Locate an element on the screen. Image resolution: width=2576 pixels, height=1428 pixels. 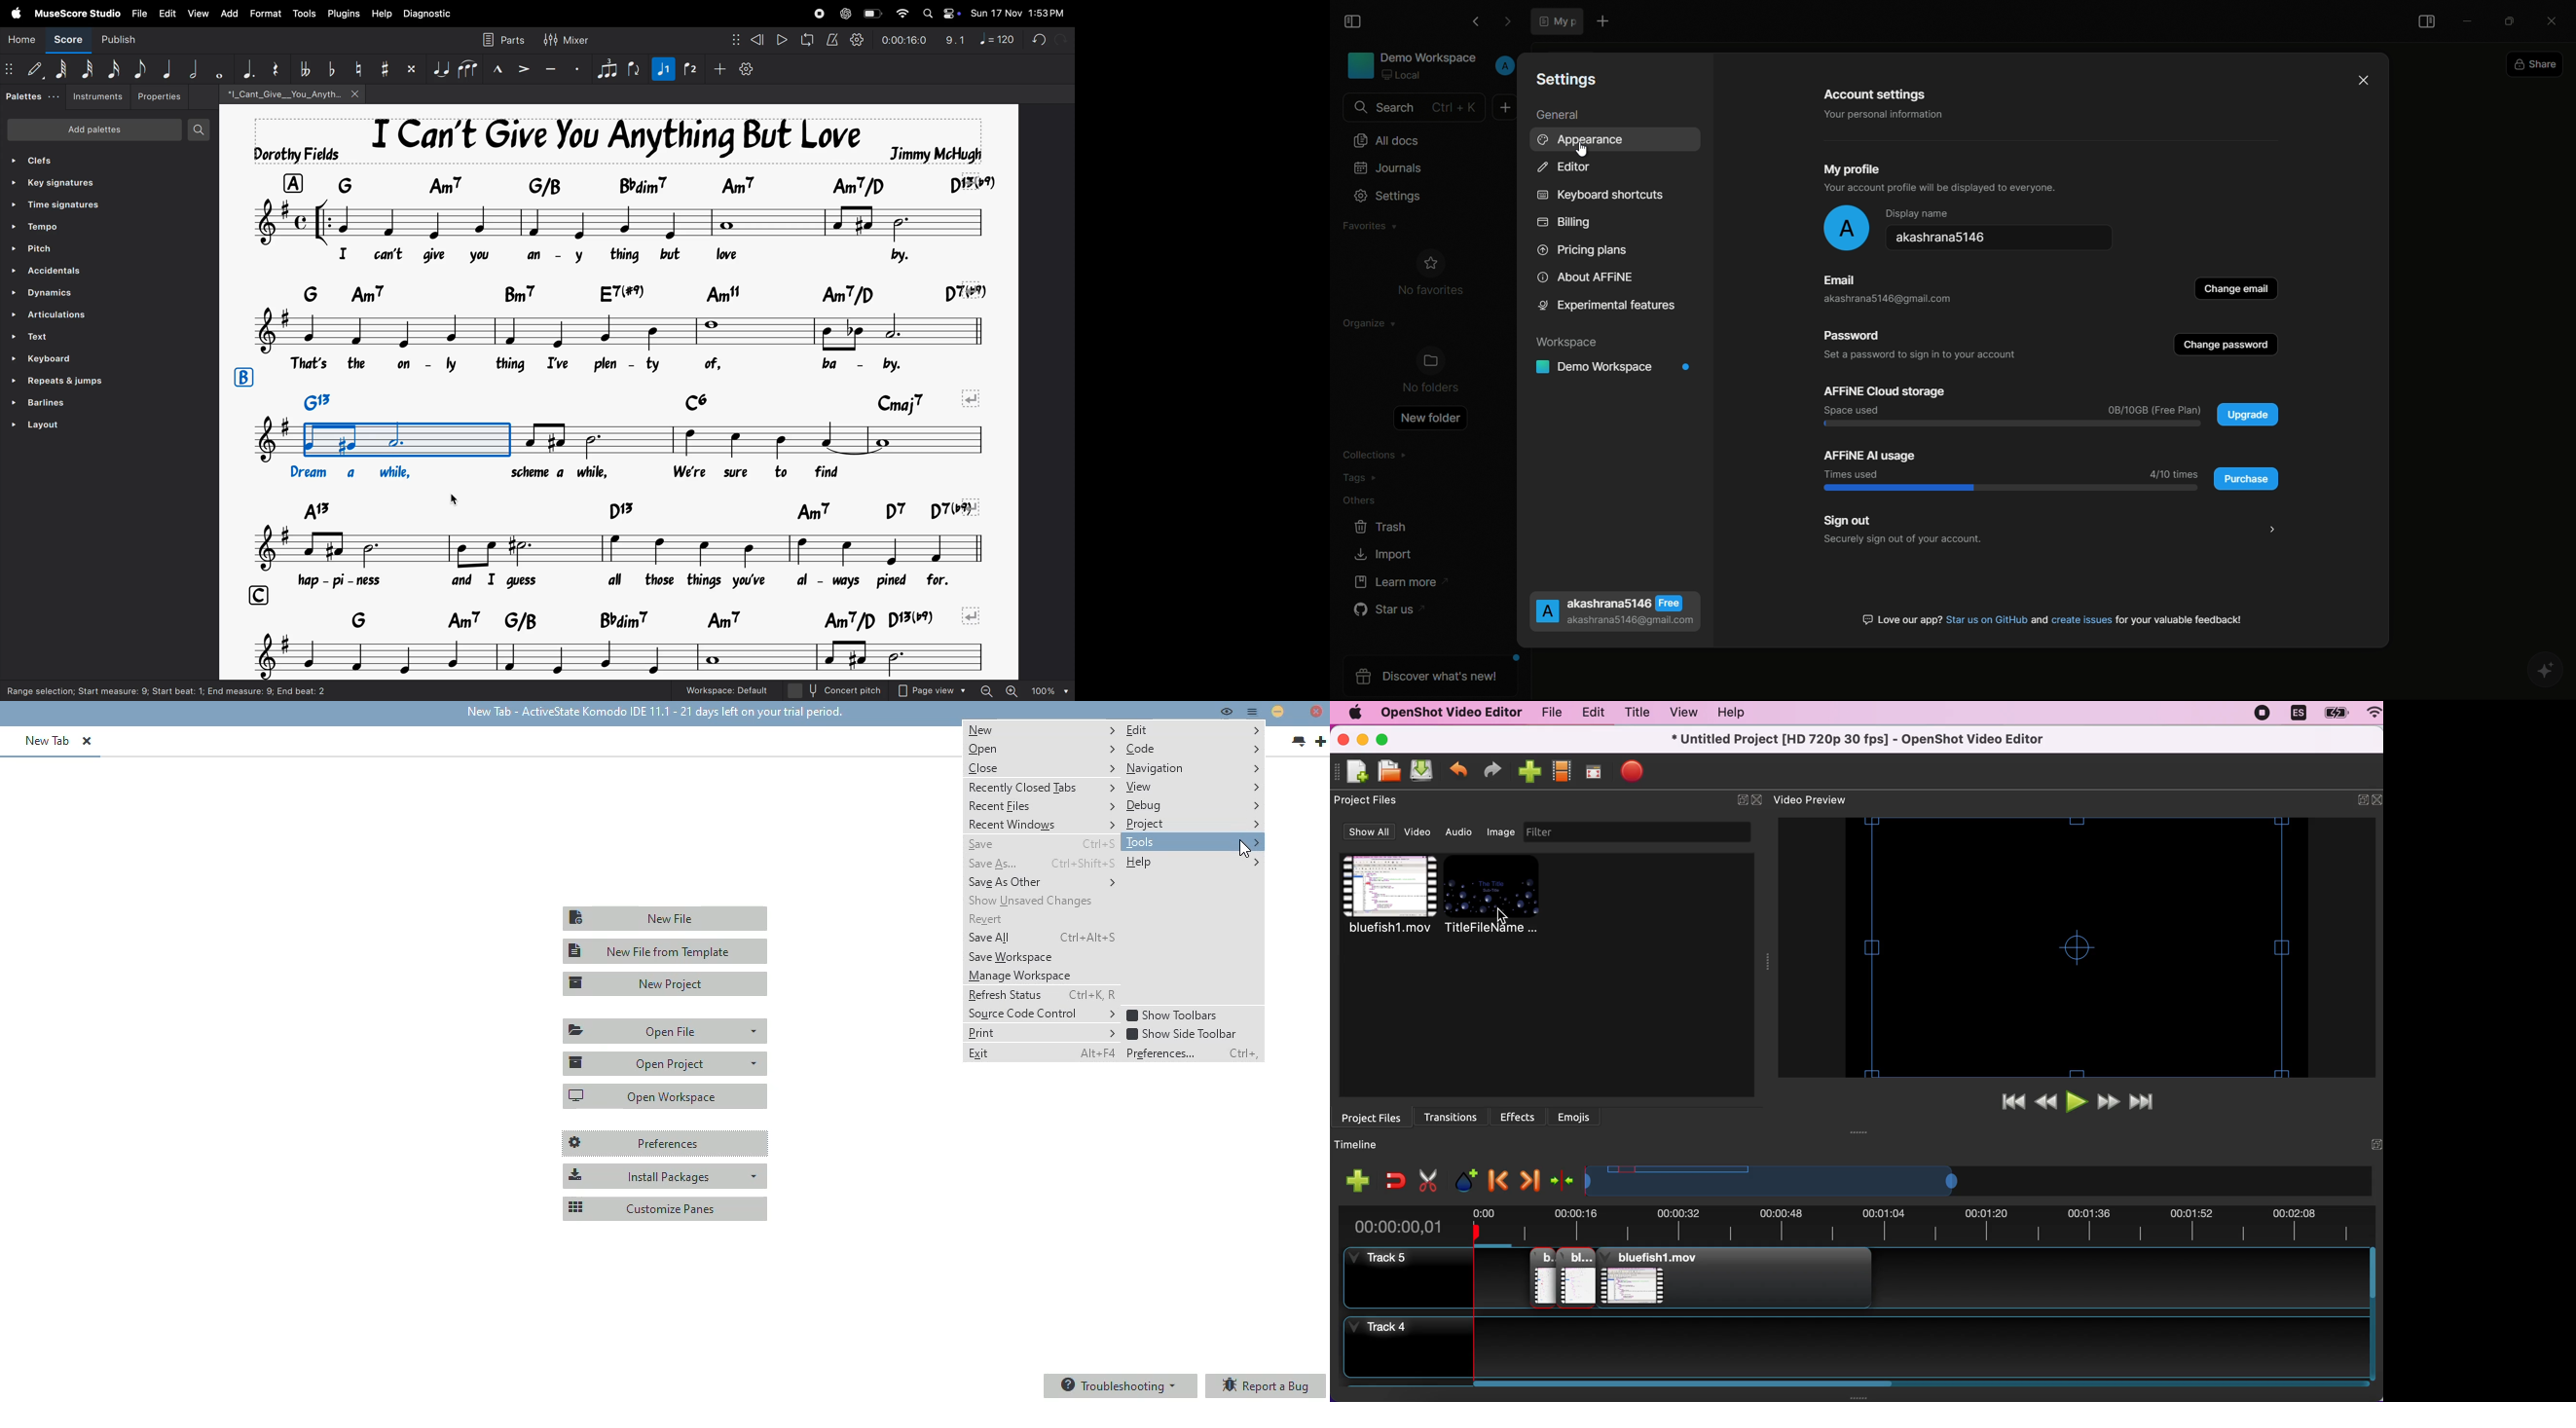
toggle sharp is located at coordinates (383, 69).